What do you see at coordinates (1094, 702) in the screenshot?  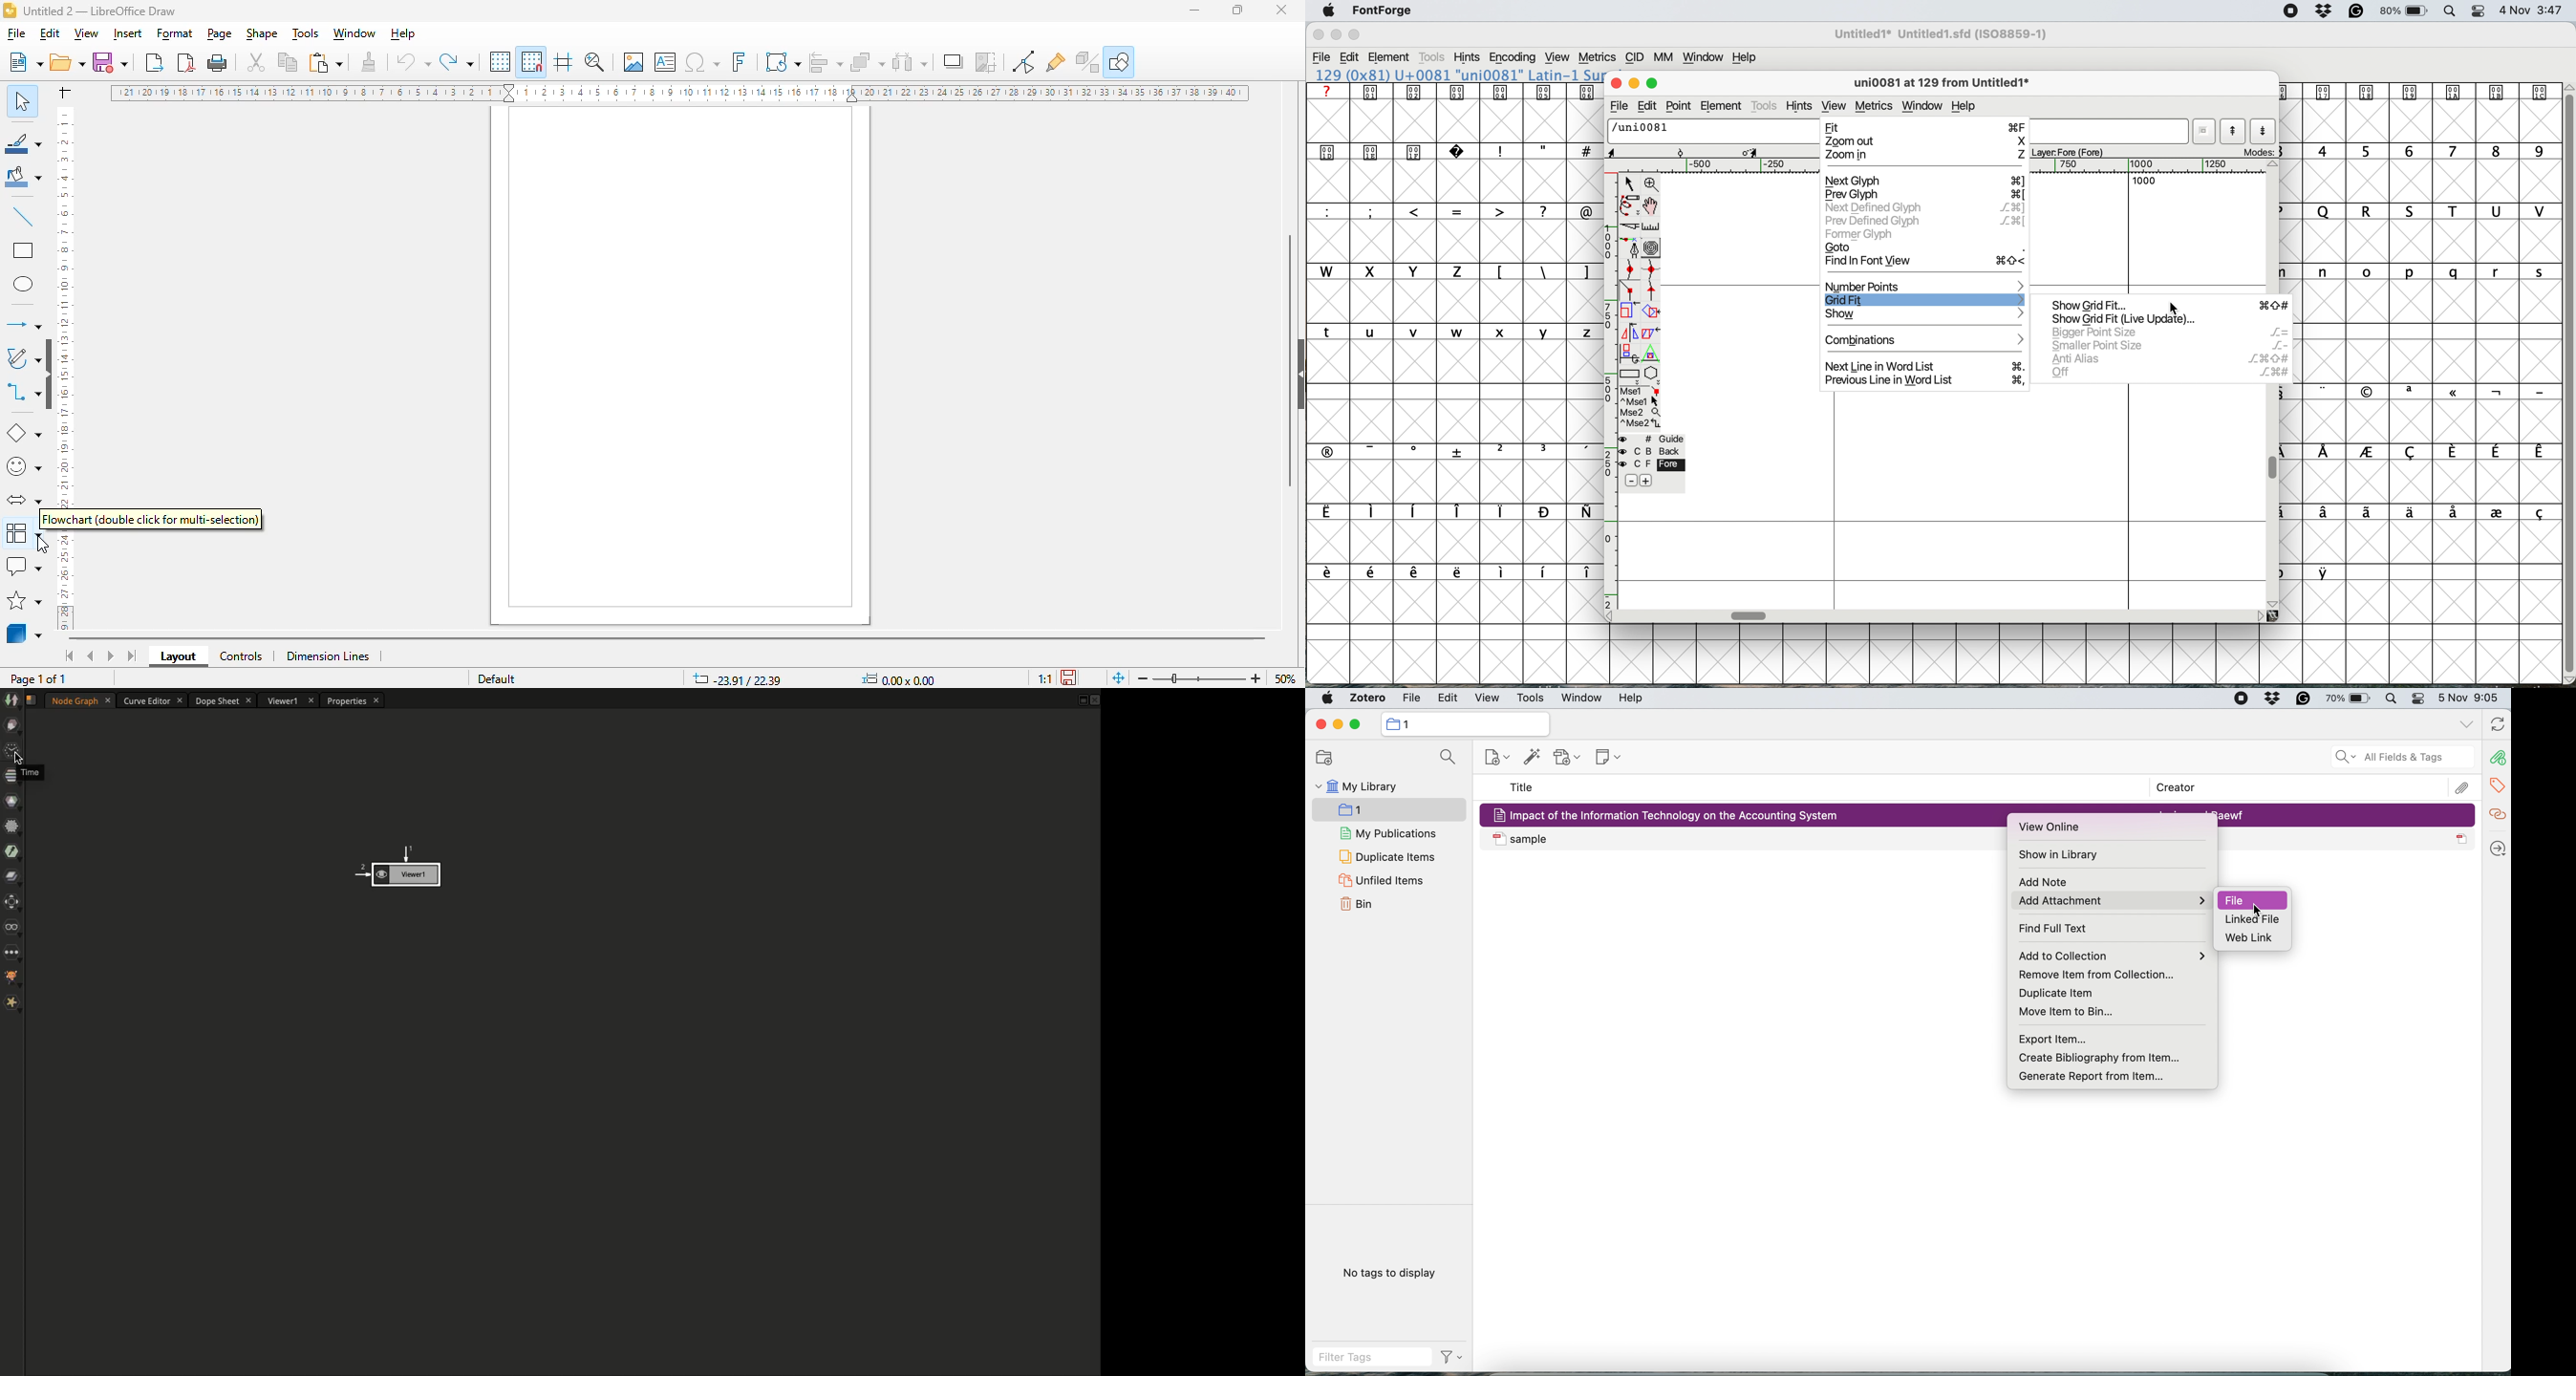 I see `Close` at bounding box center [1094, 702].